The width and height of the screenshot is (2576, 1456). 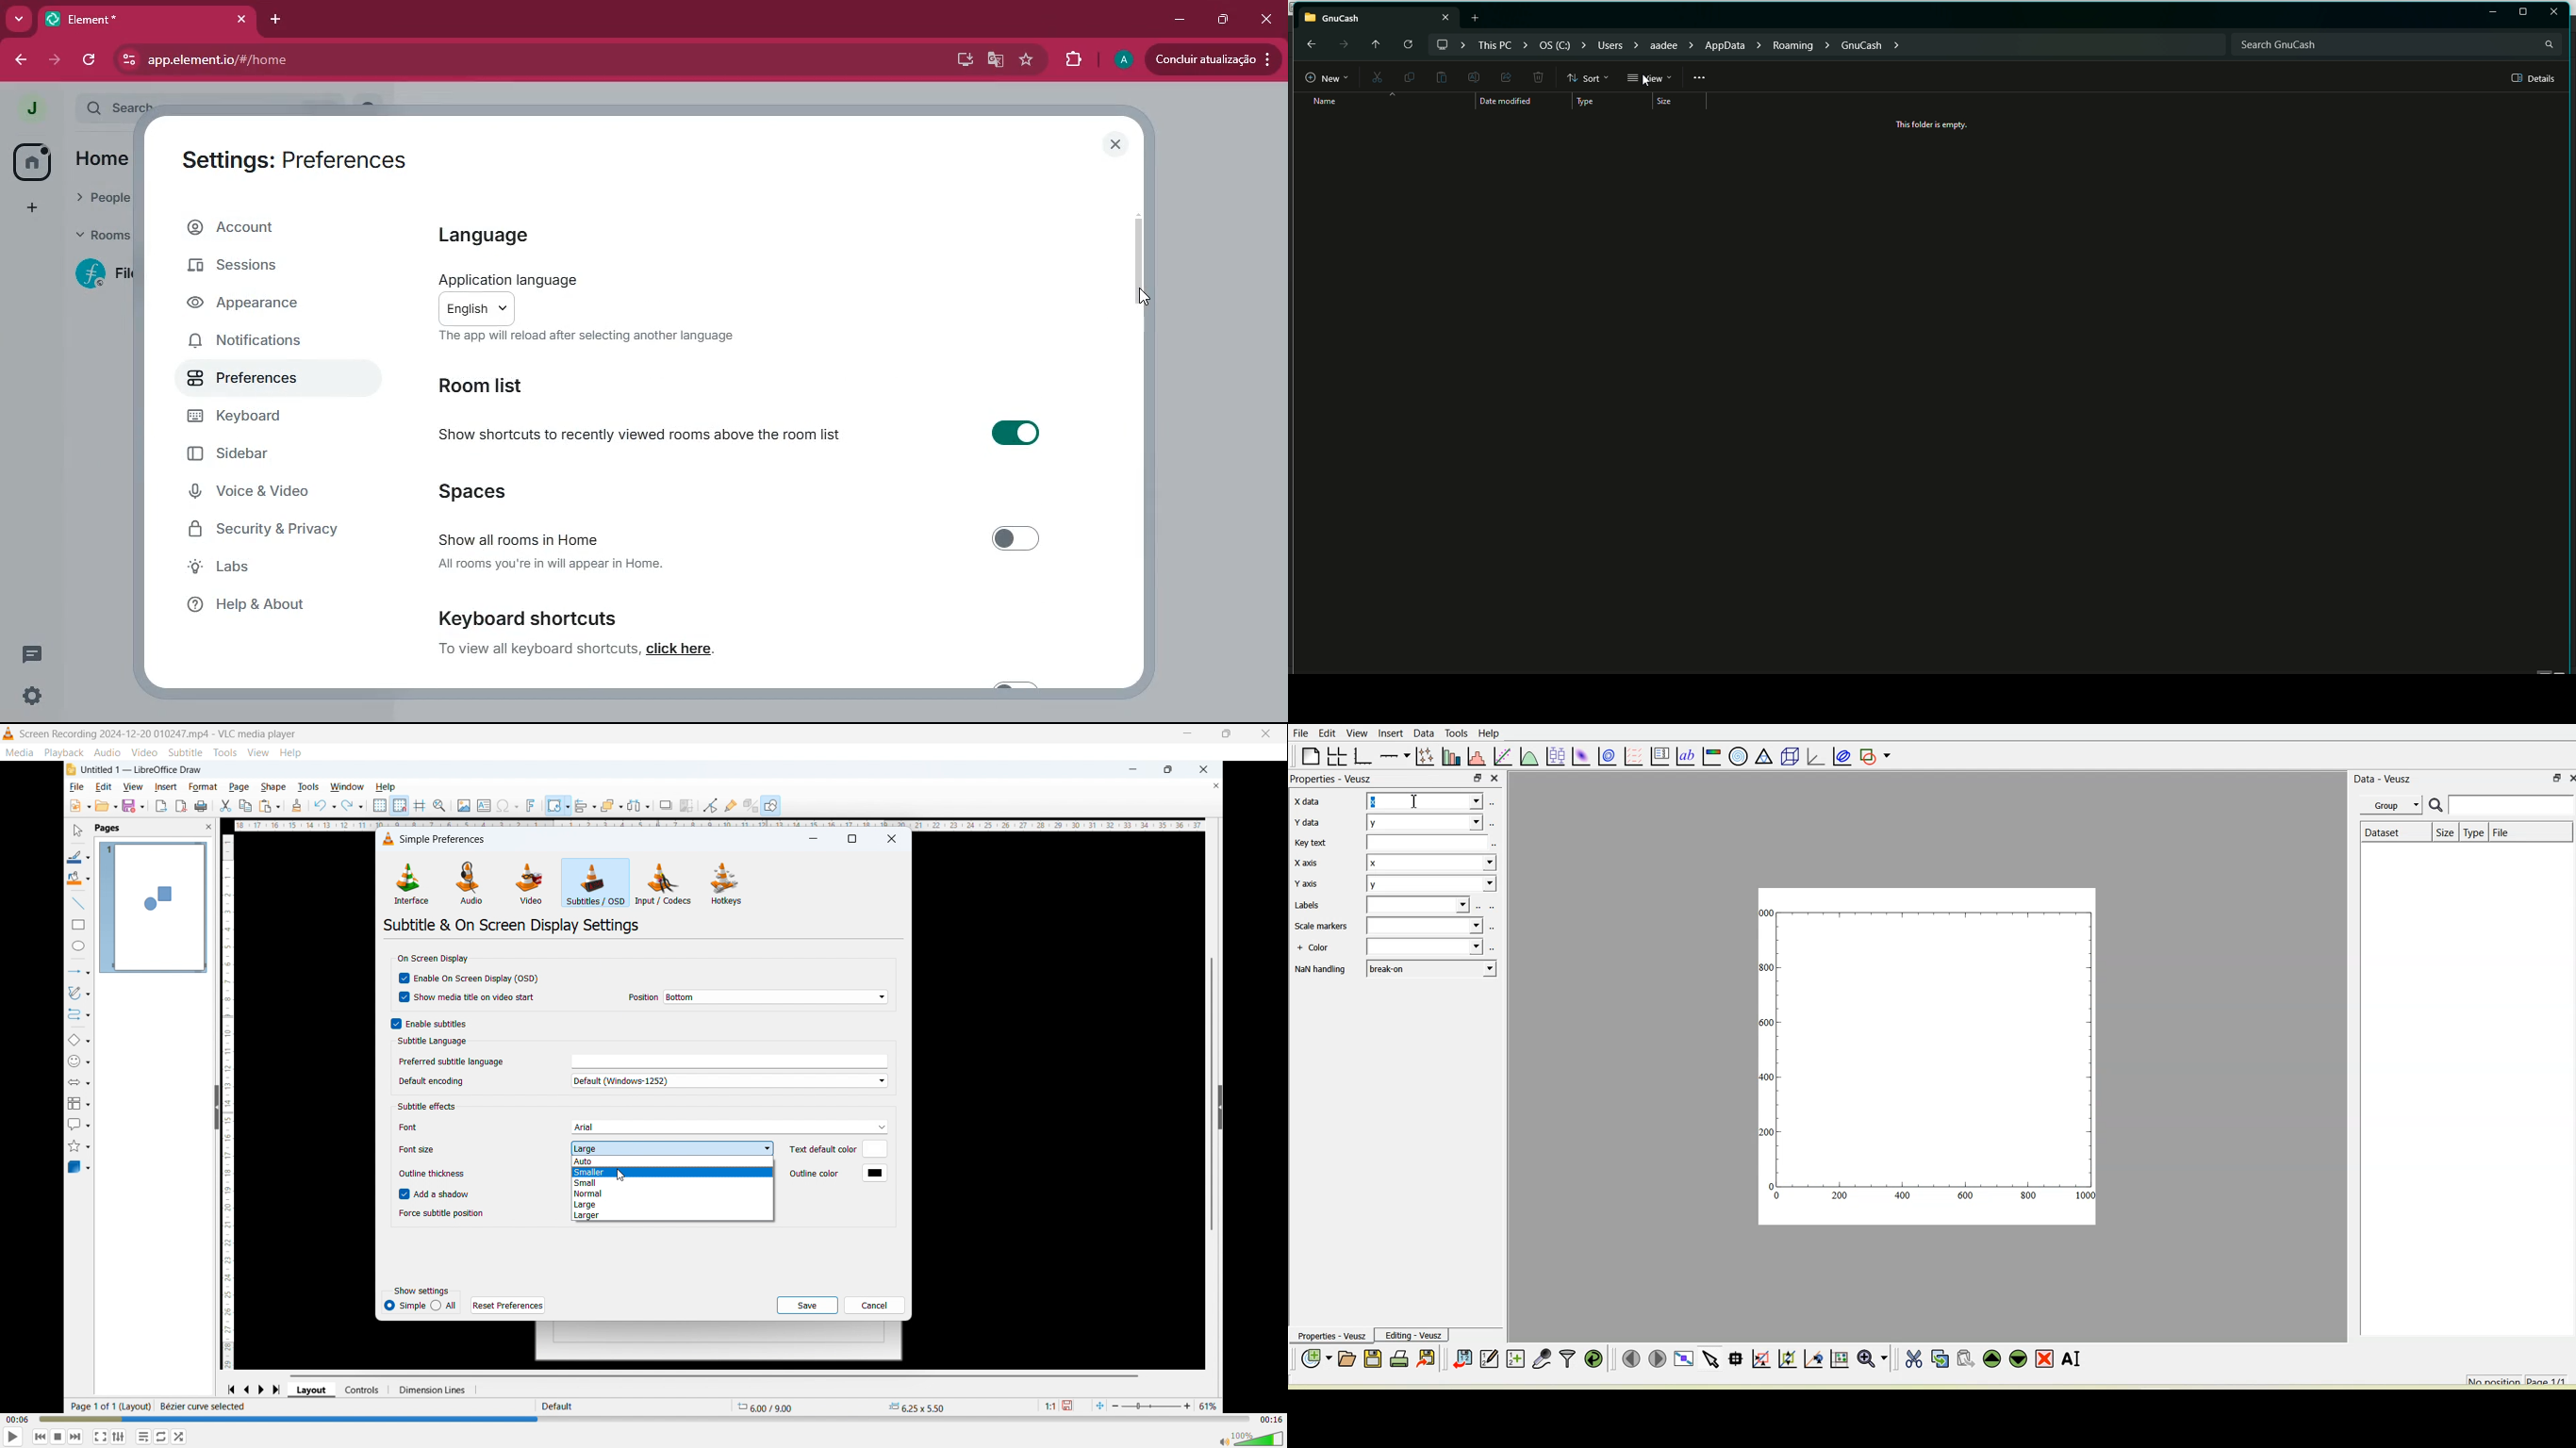 I want to click on Larger , so click(x=673, y=1215).